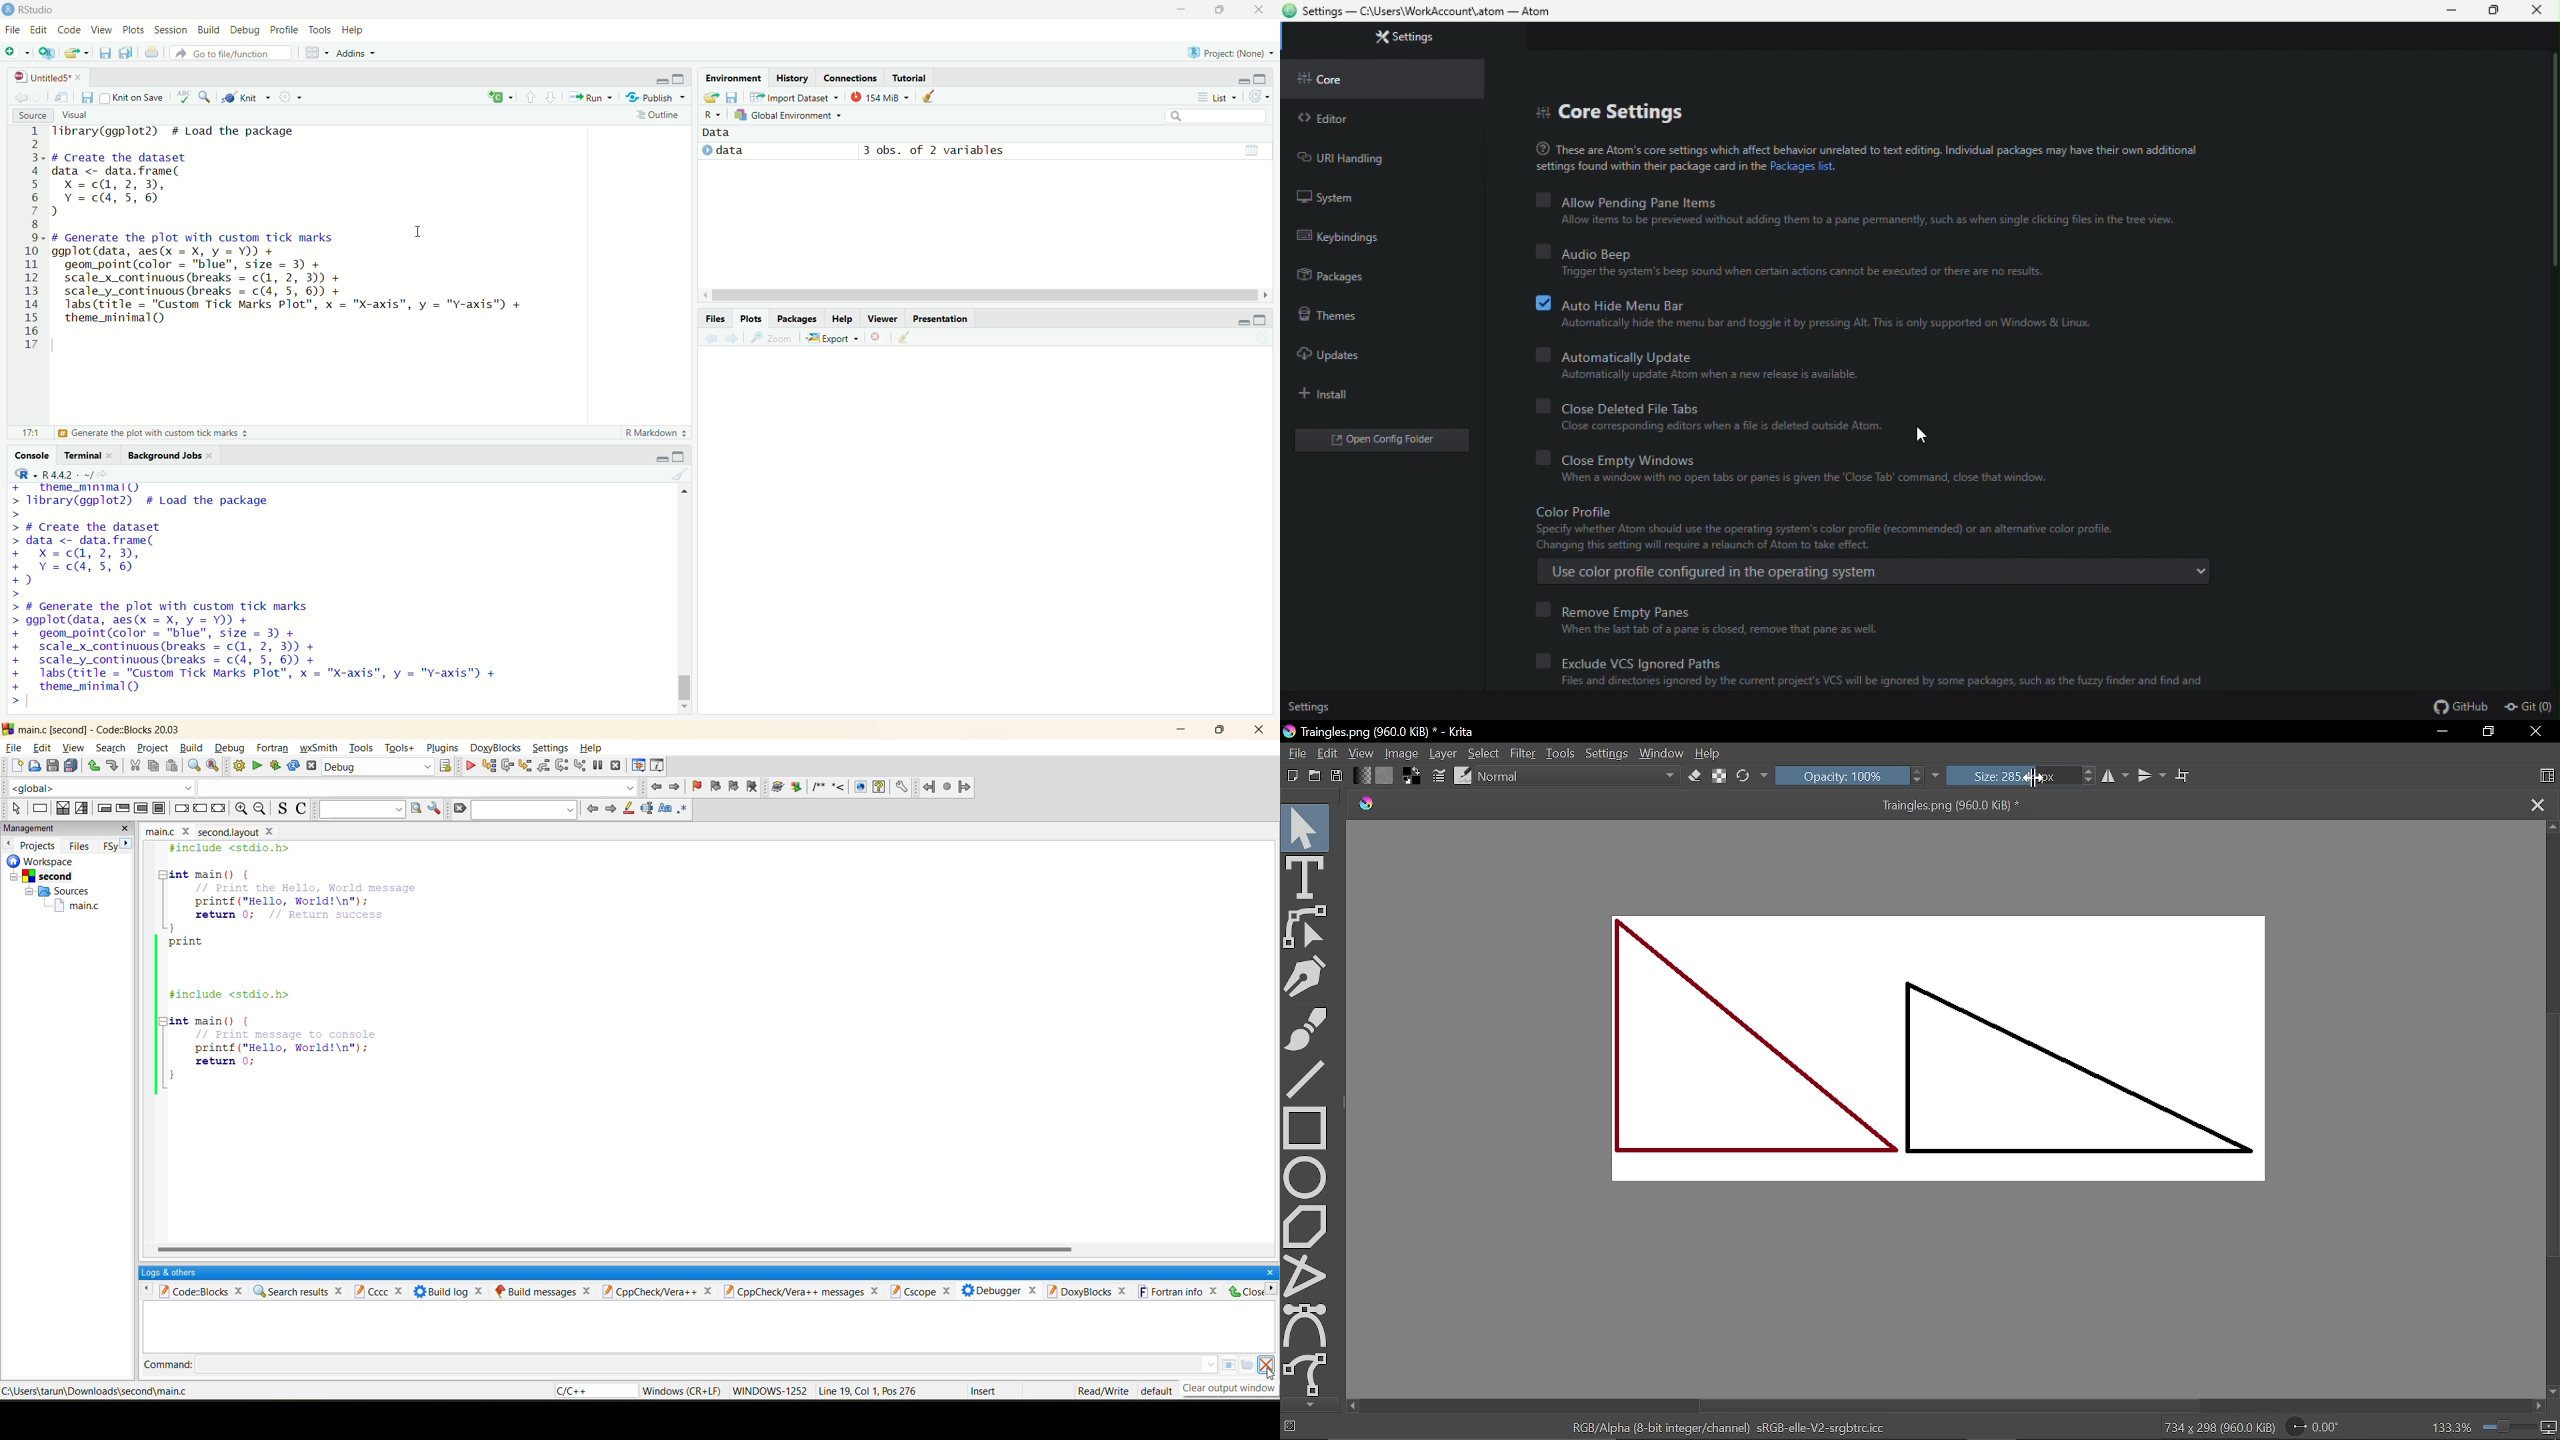 This screenshot has width=2576, height=1456. I want to click on help, so click(843, 317).